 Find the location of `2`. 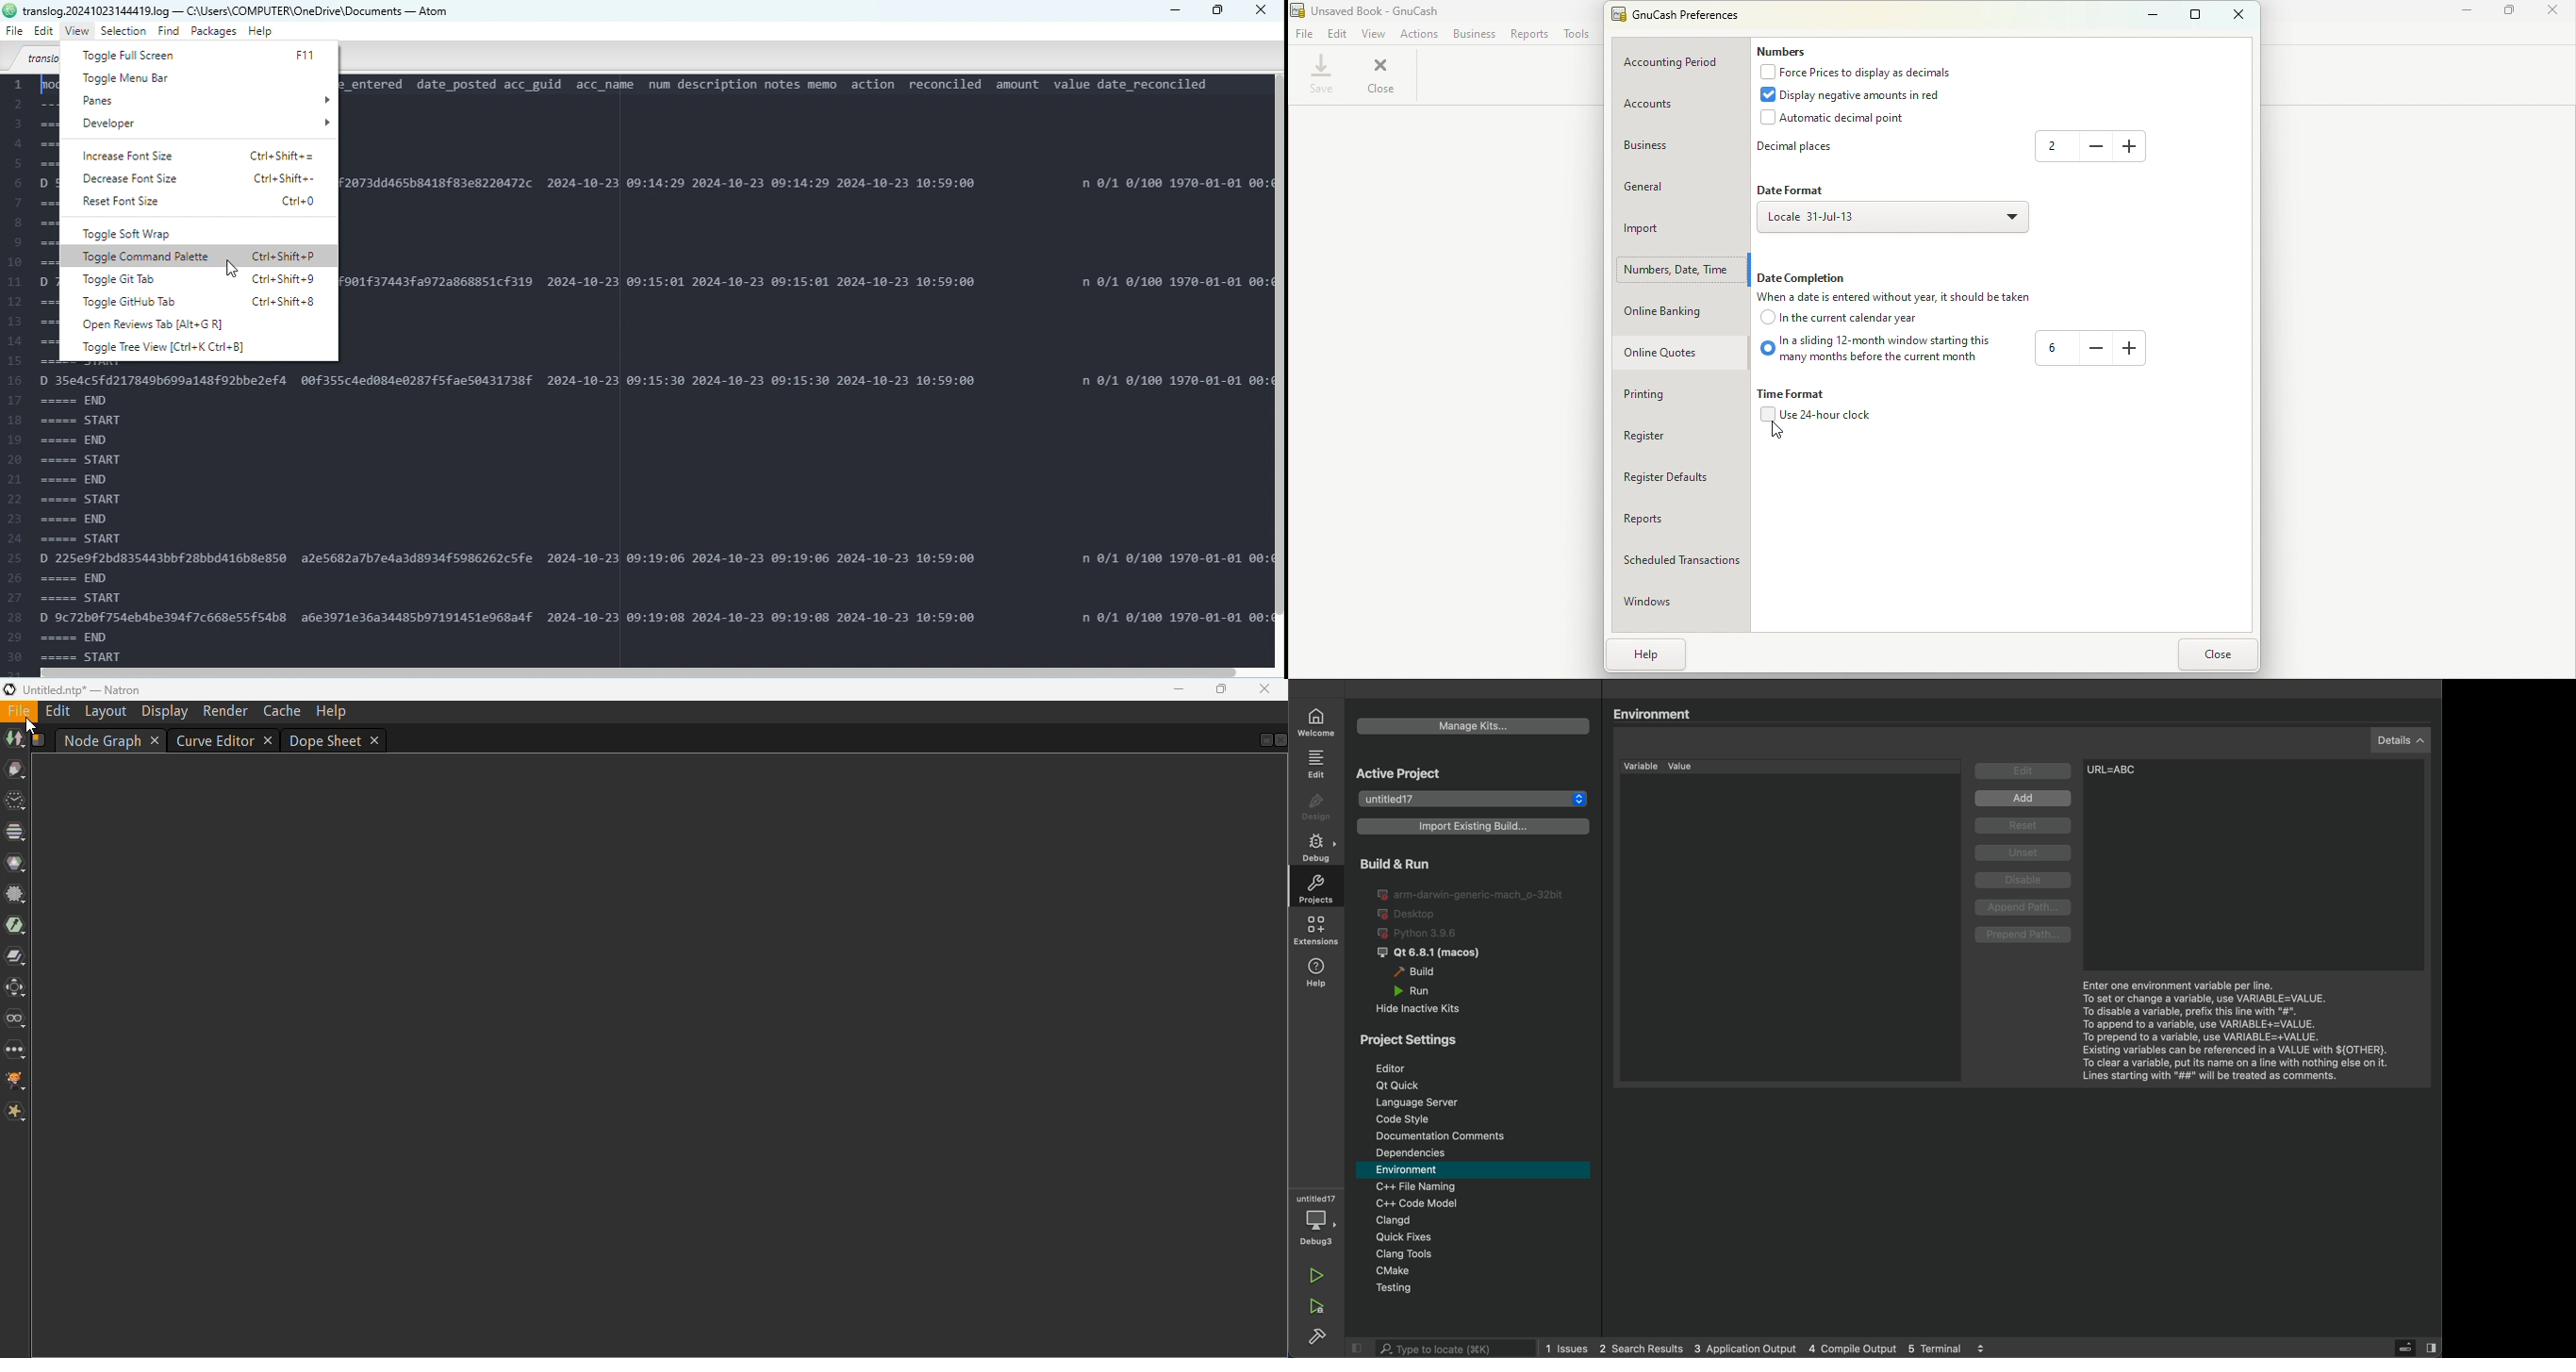

2 is located at coordinates (2054, 147).